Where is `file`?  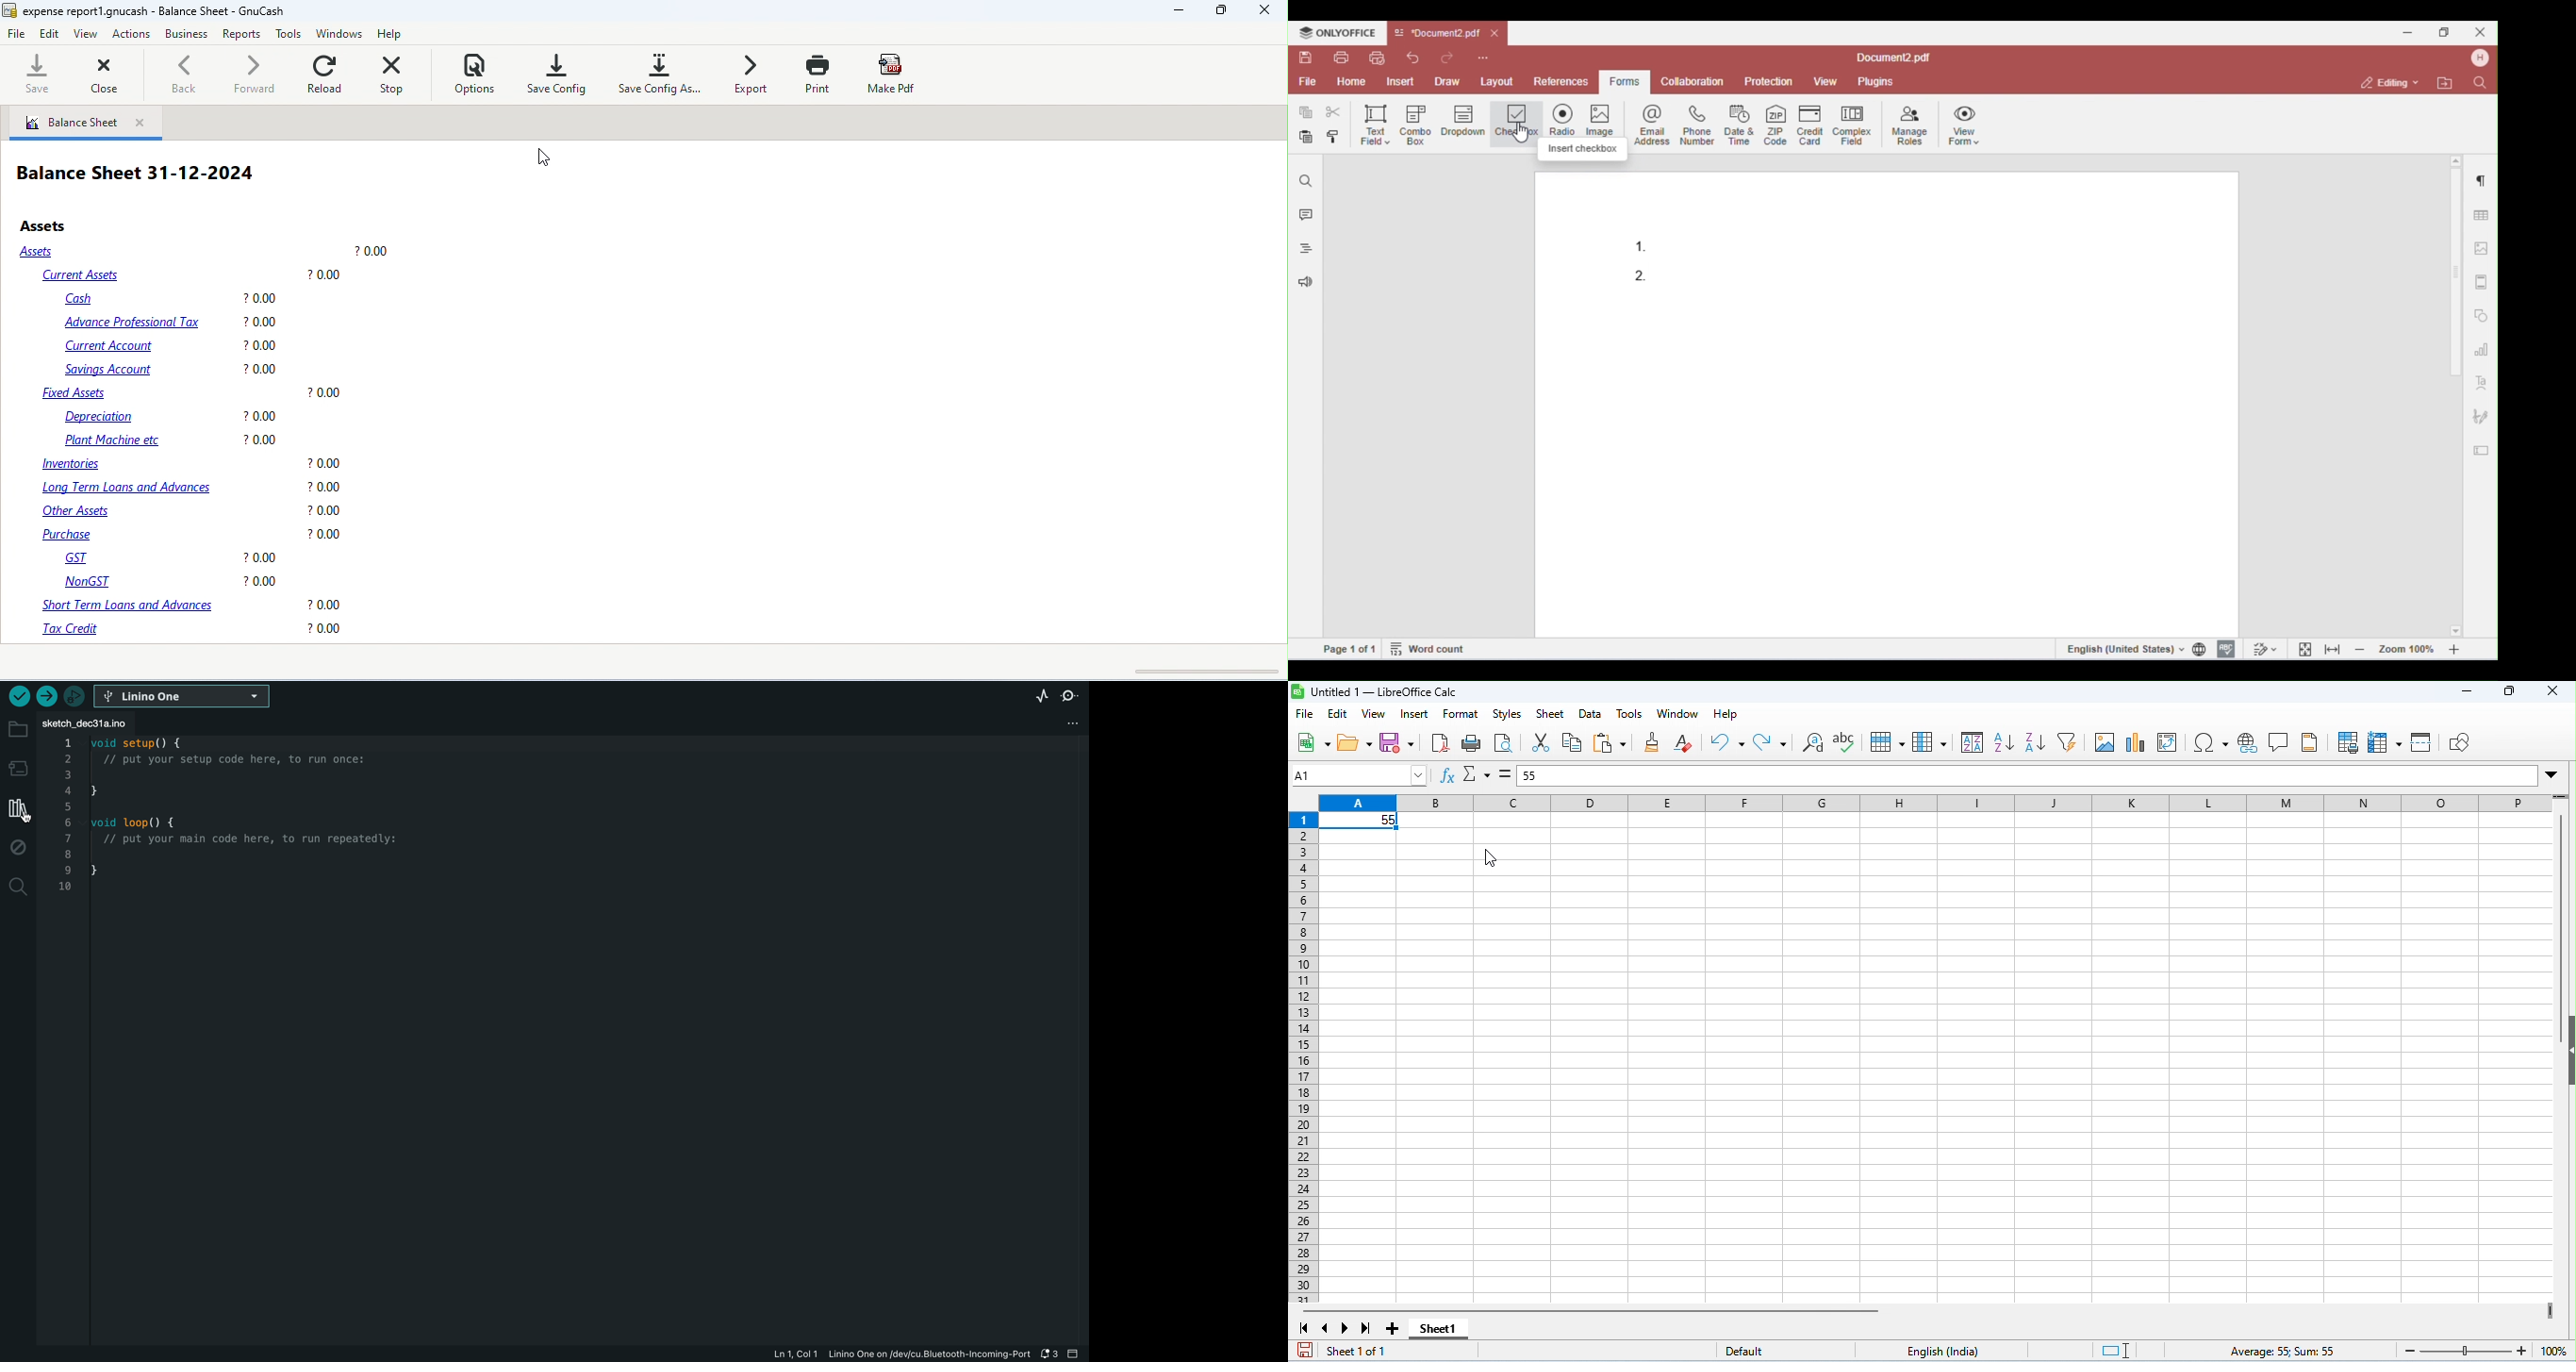
file is located at coordinates (1307, 714).